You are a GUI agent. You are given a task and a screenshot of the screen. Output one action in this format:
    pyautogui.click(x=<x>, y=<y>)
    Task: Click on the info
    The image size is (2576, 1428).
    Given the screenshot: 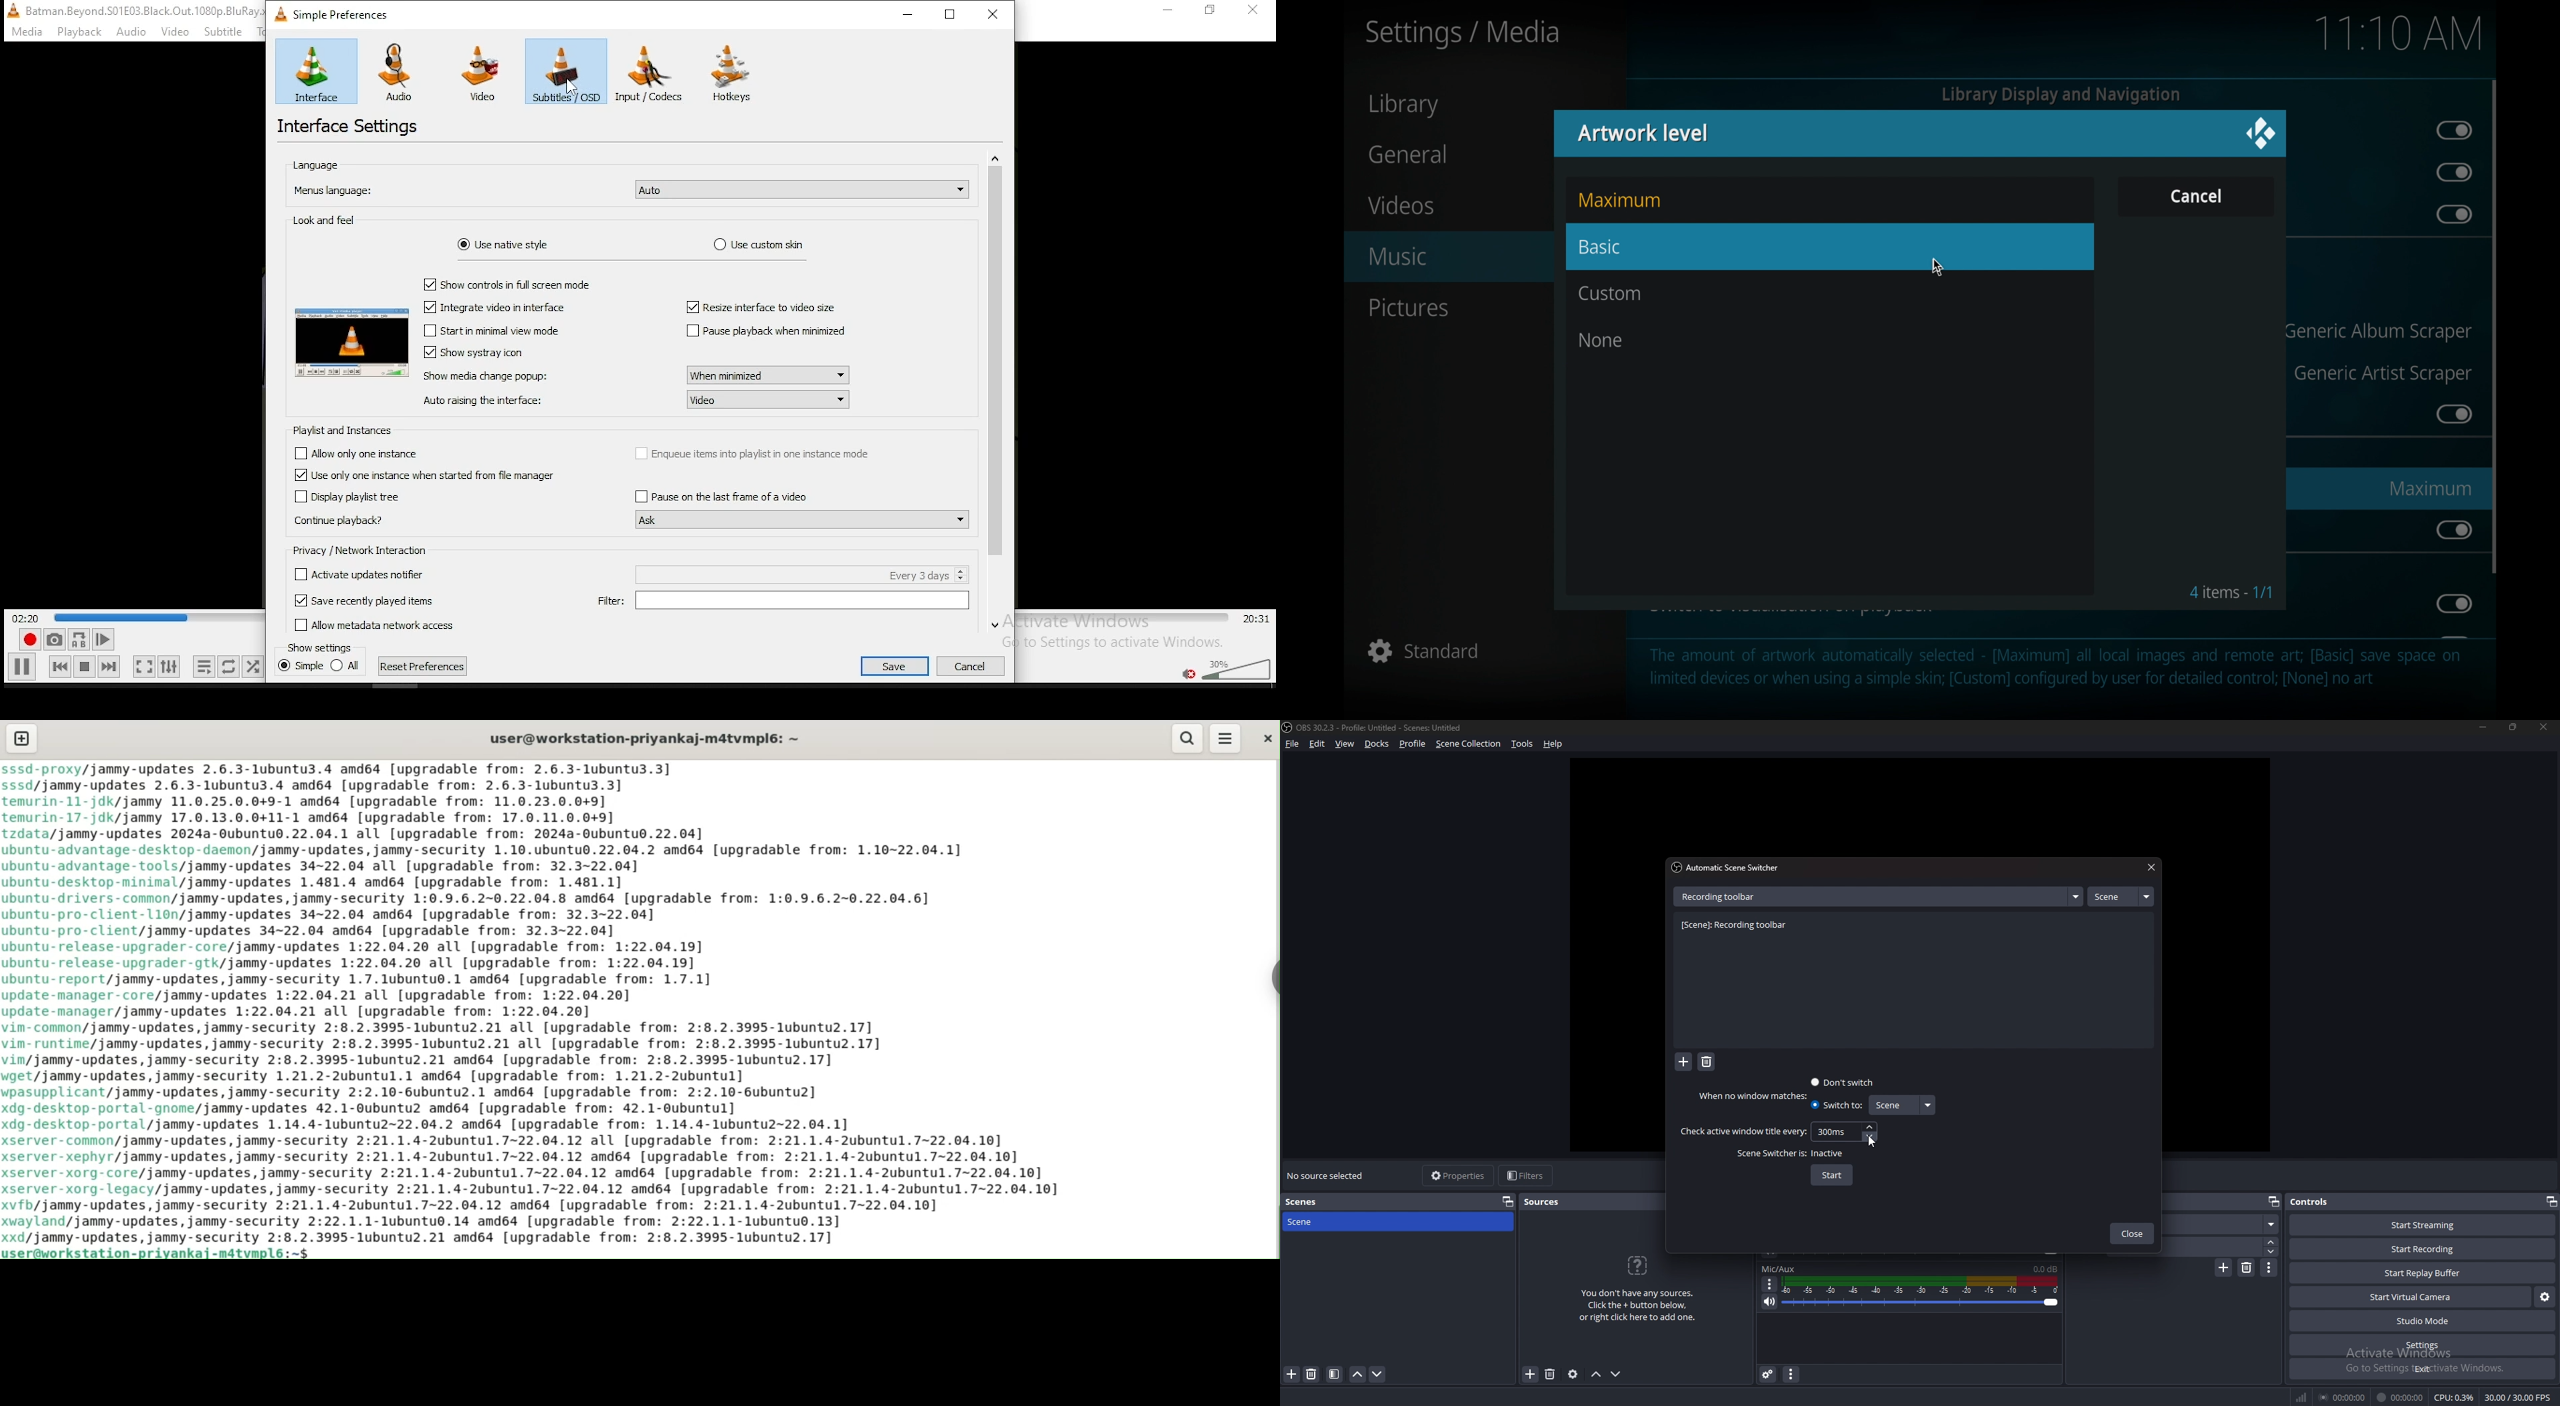 What is the action you would take?
    pyautogui.click(x=1638, y=1287)
    